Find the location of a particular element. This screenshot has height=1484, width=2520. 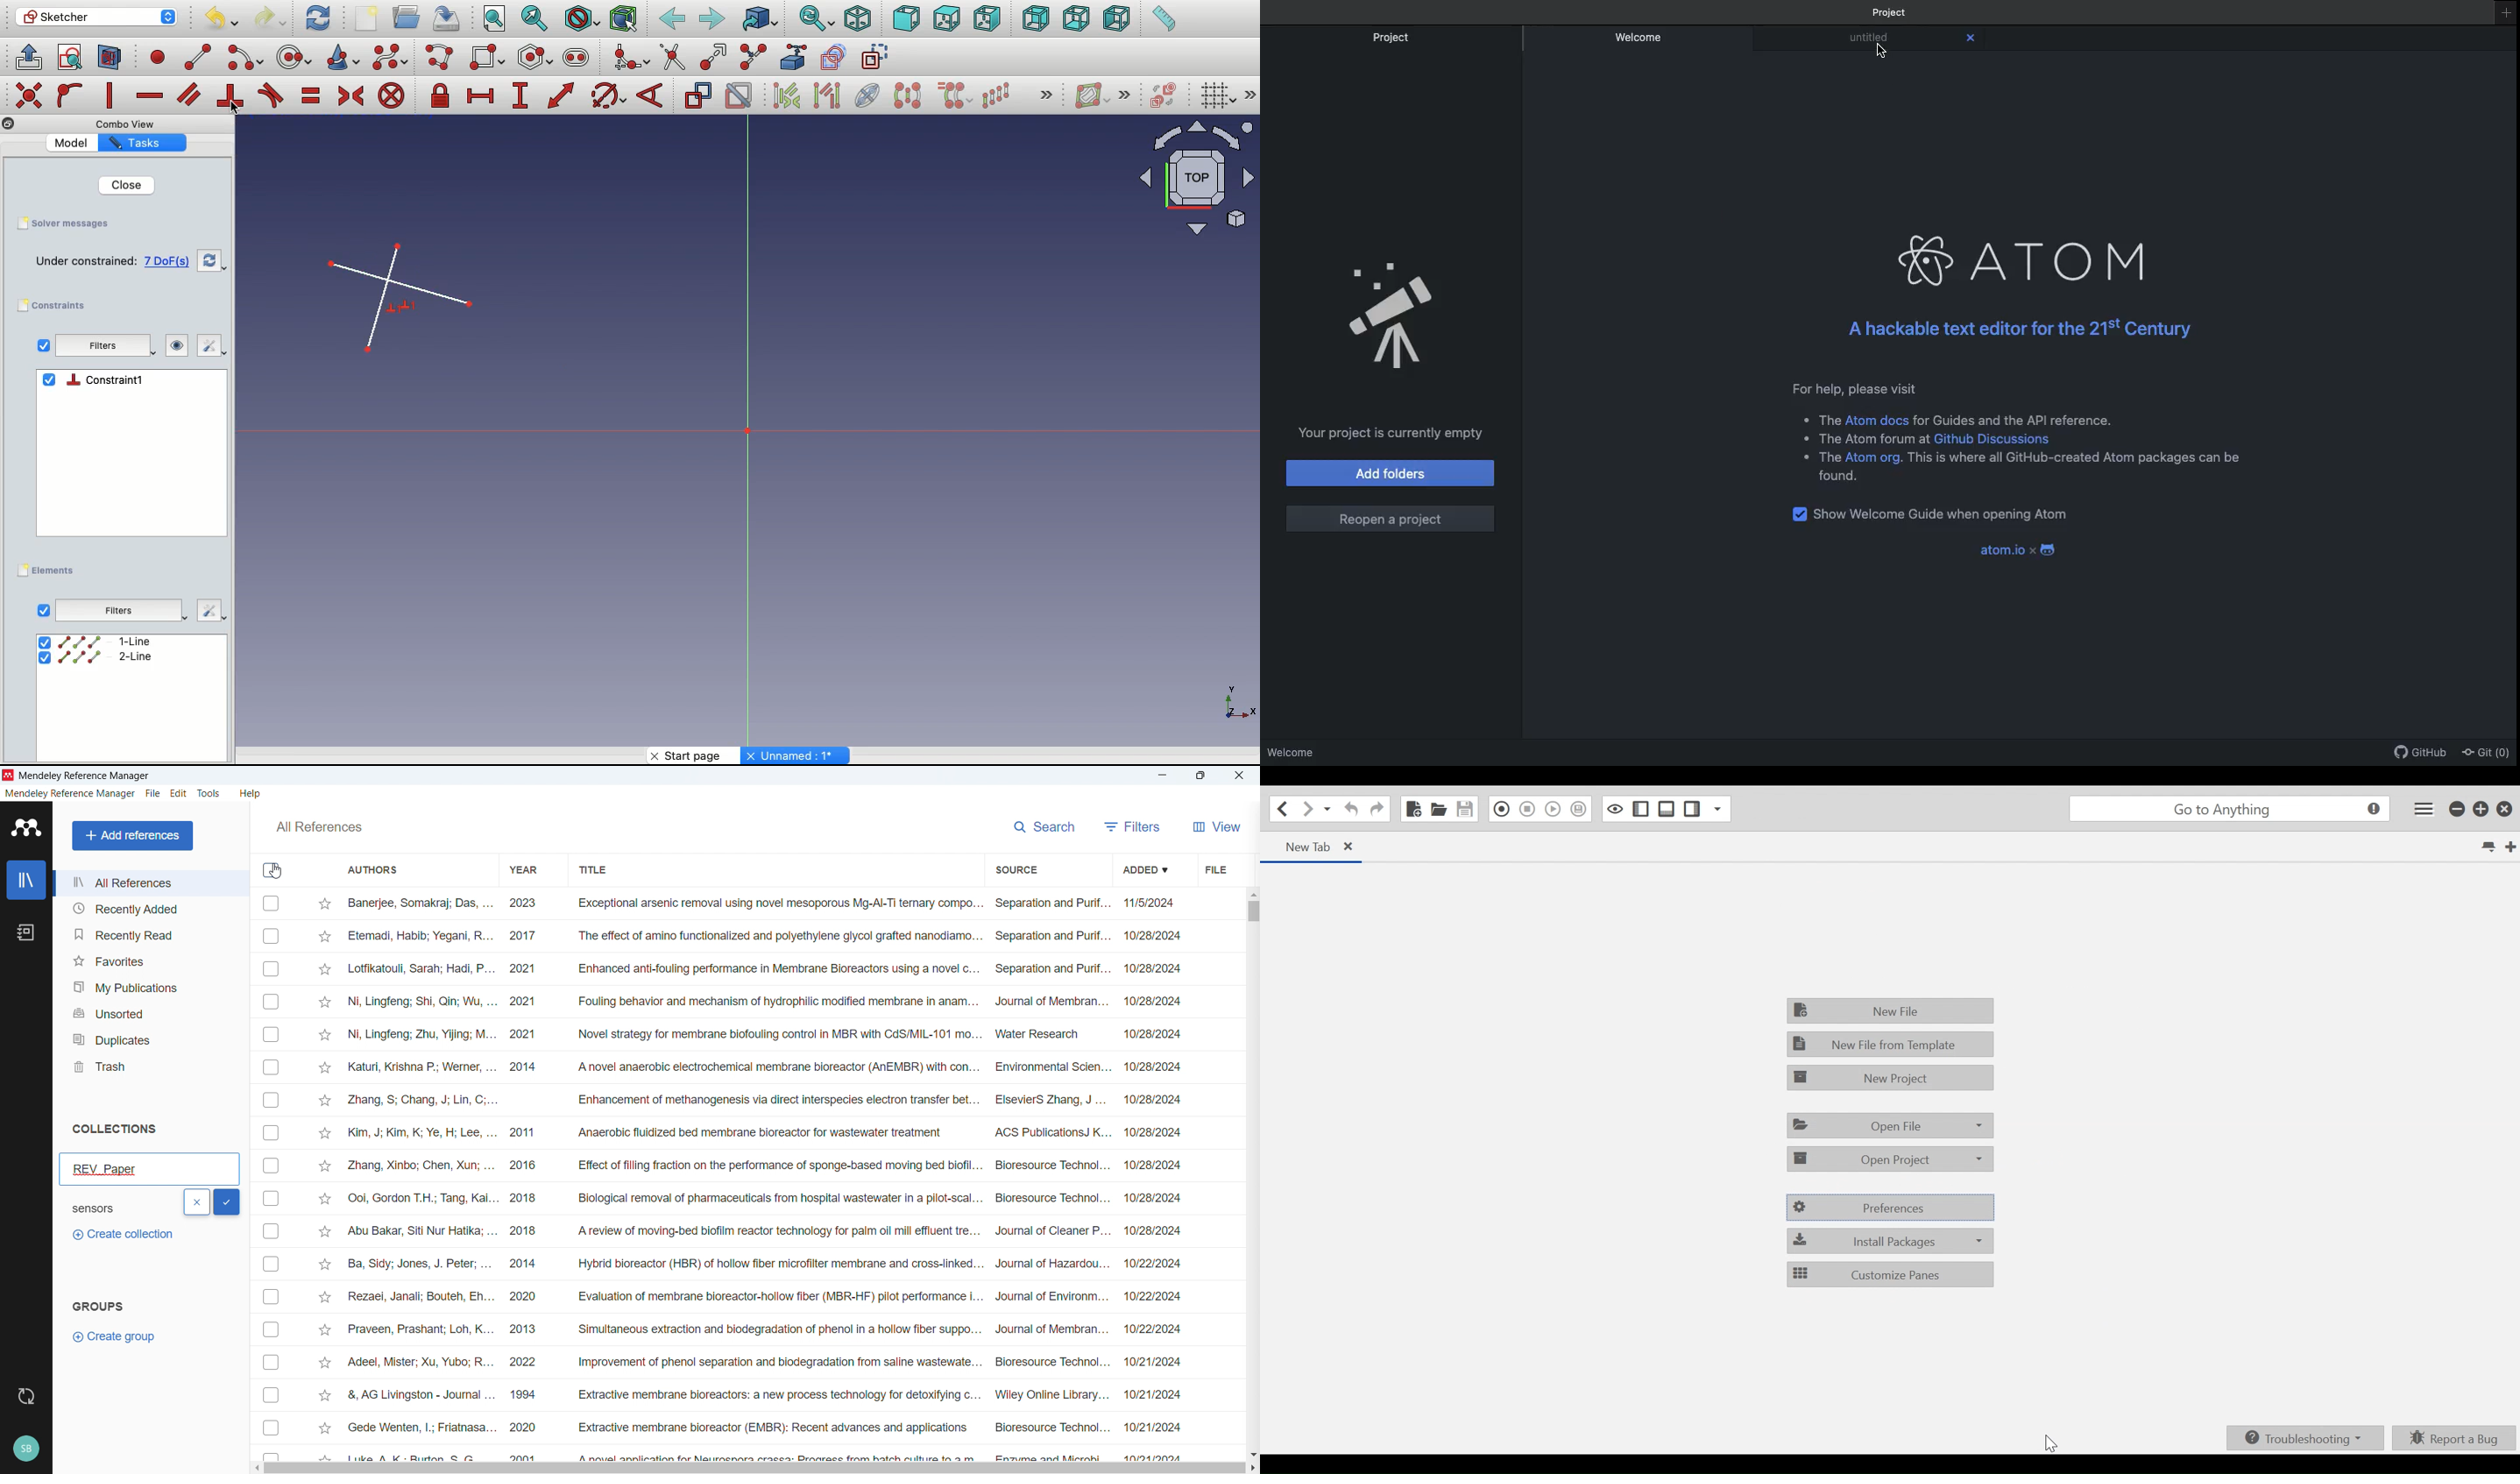

Constrain horizontally is located at coordinates (149, 97).